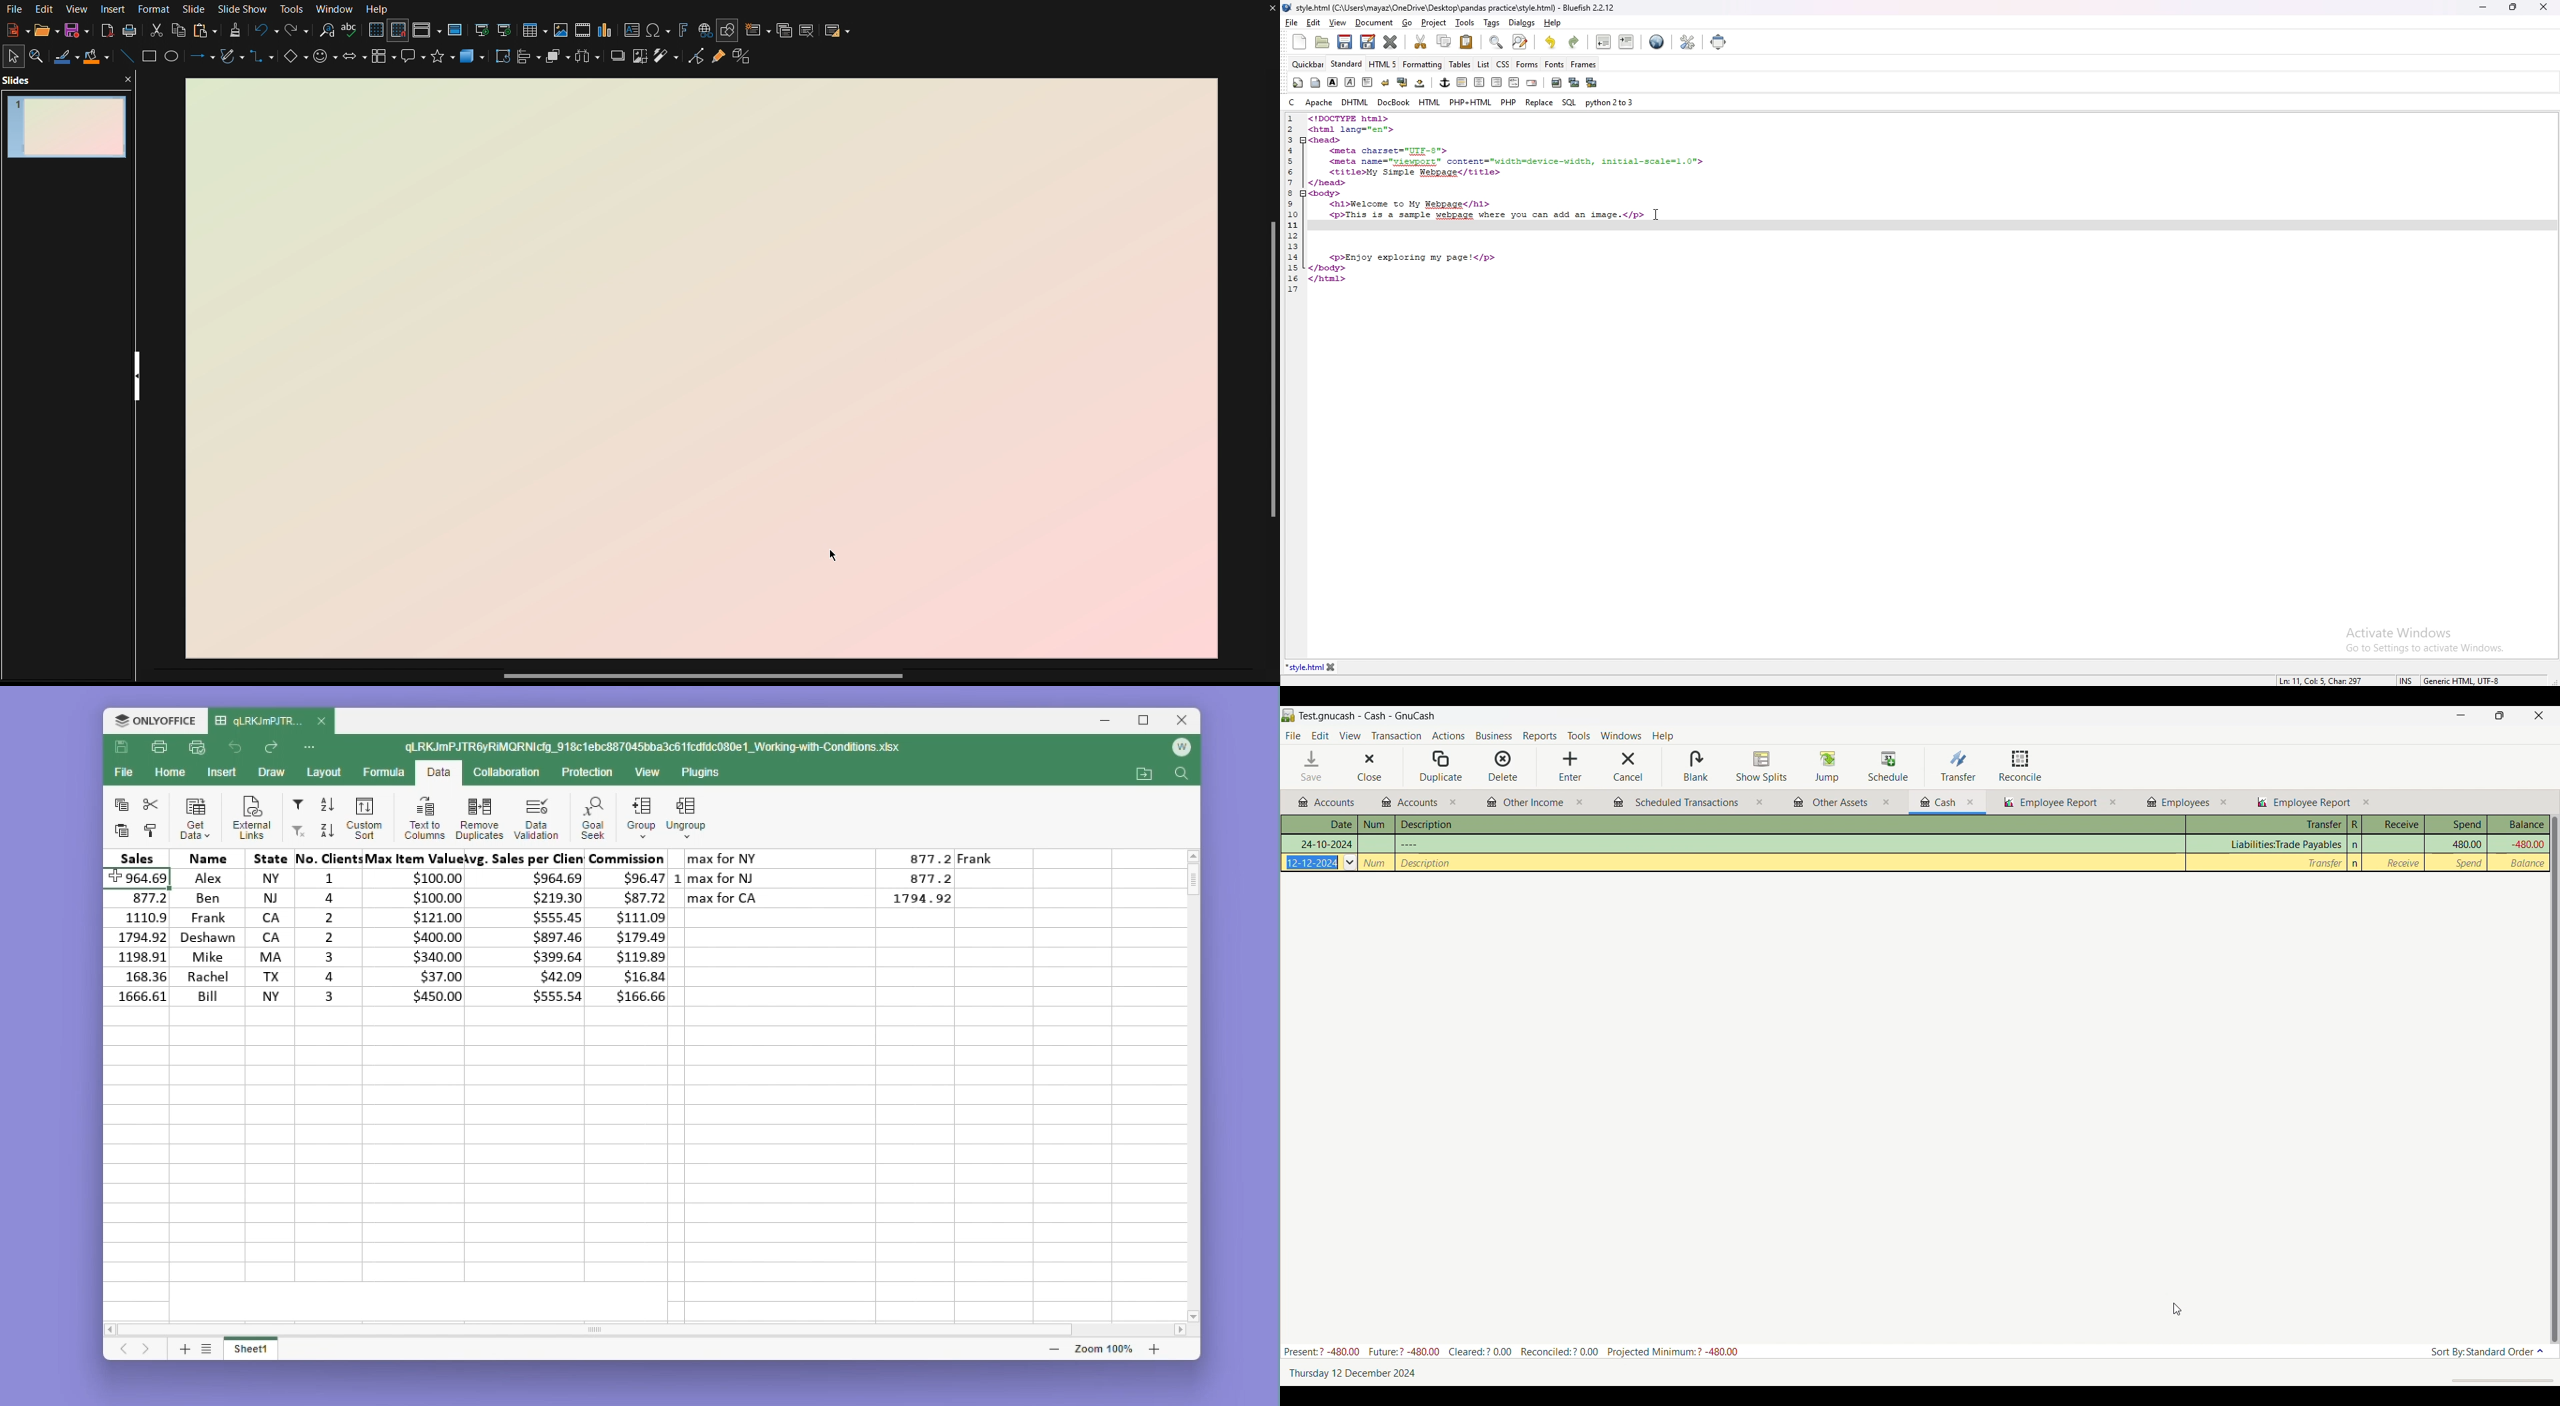 This screenshot has width=2576, height=1428. Describe the element at coordinates (66, 57) in the screenshot. I see `Line Color` at that location.